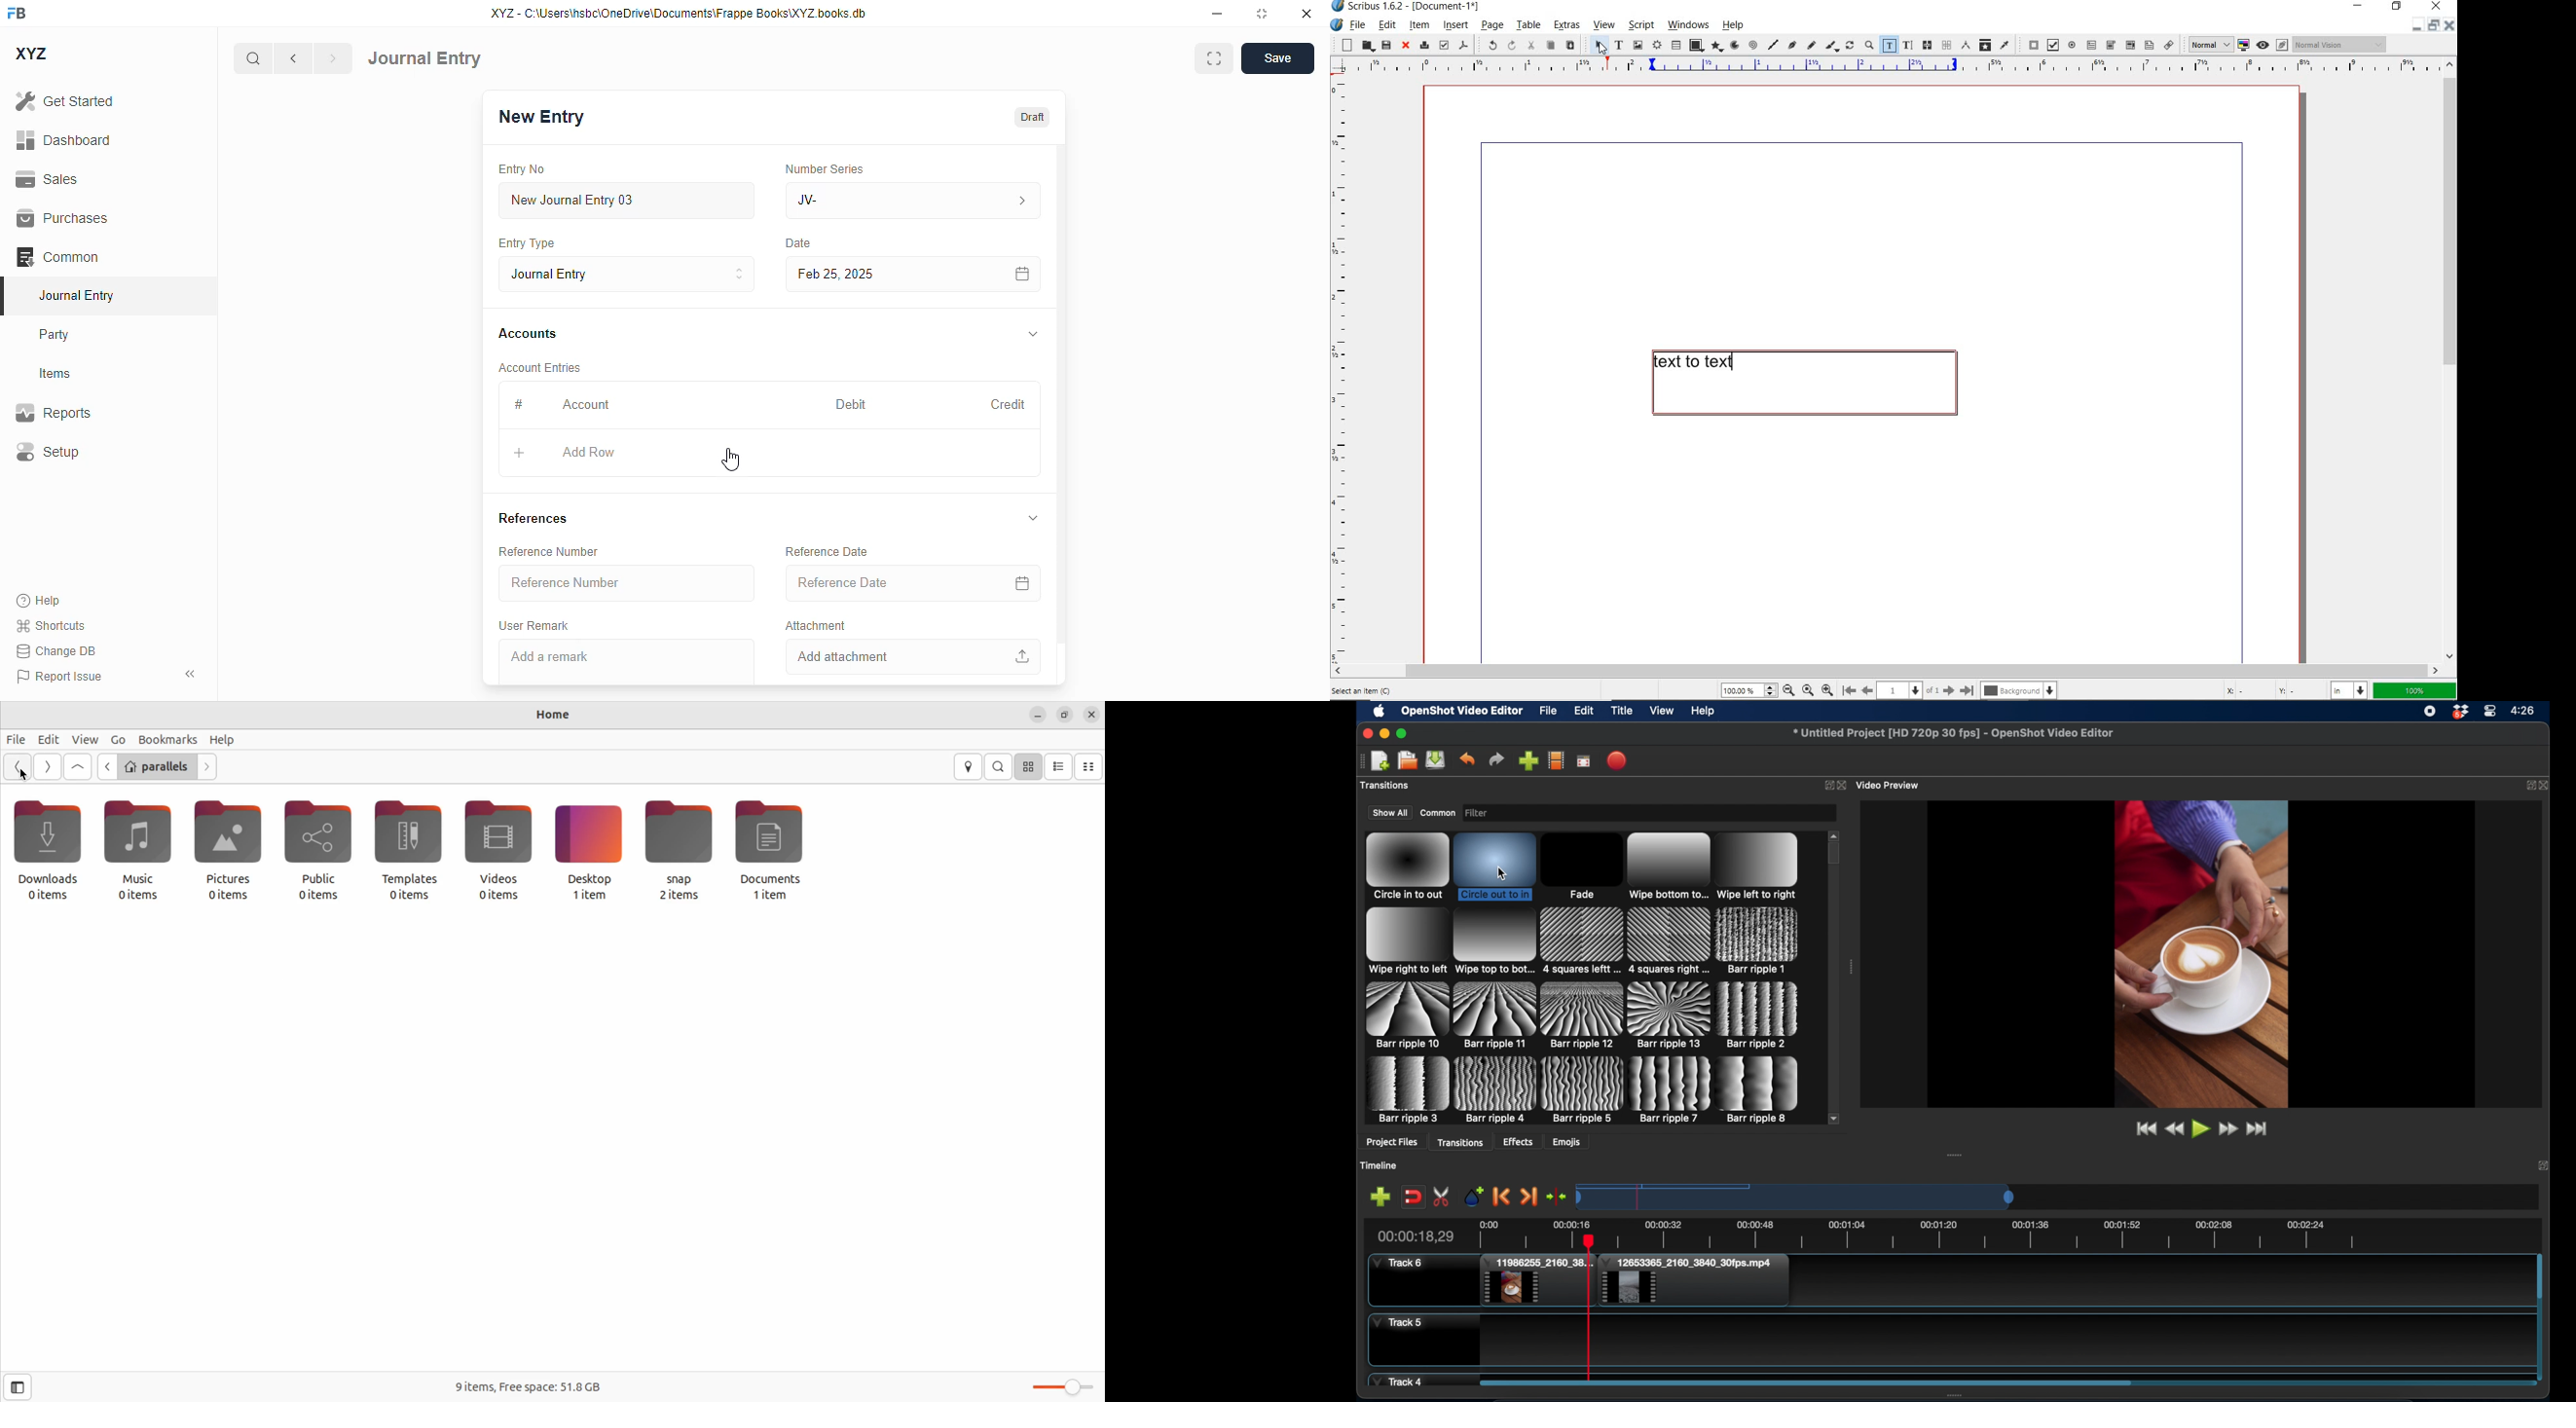  What do you see at coordinates (1531, 46) in the screenshot?
I see `cut` at bounding box center [1531, 46].